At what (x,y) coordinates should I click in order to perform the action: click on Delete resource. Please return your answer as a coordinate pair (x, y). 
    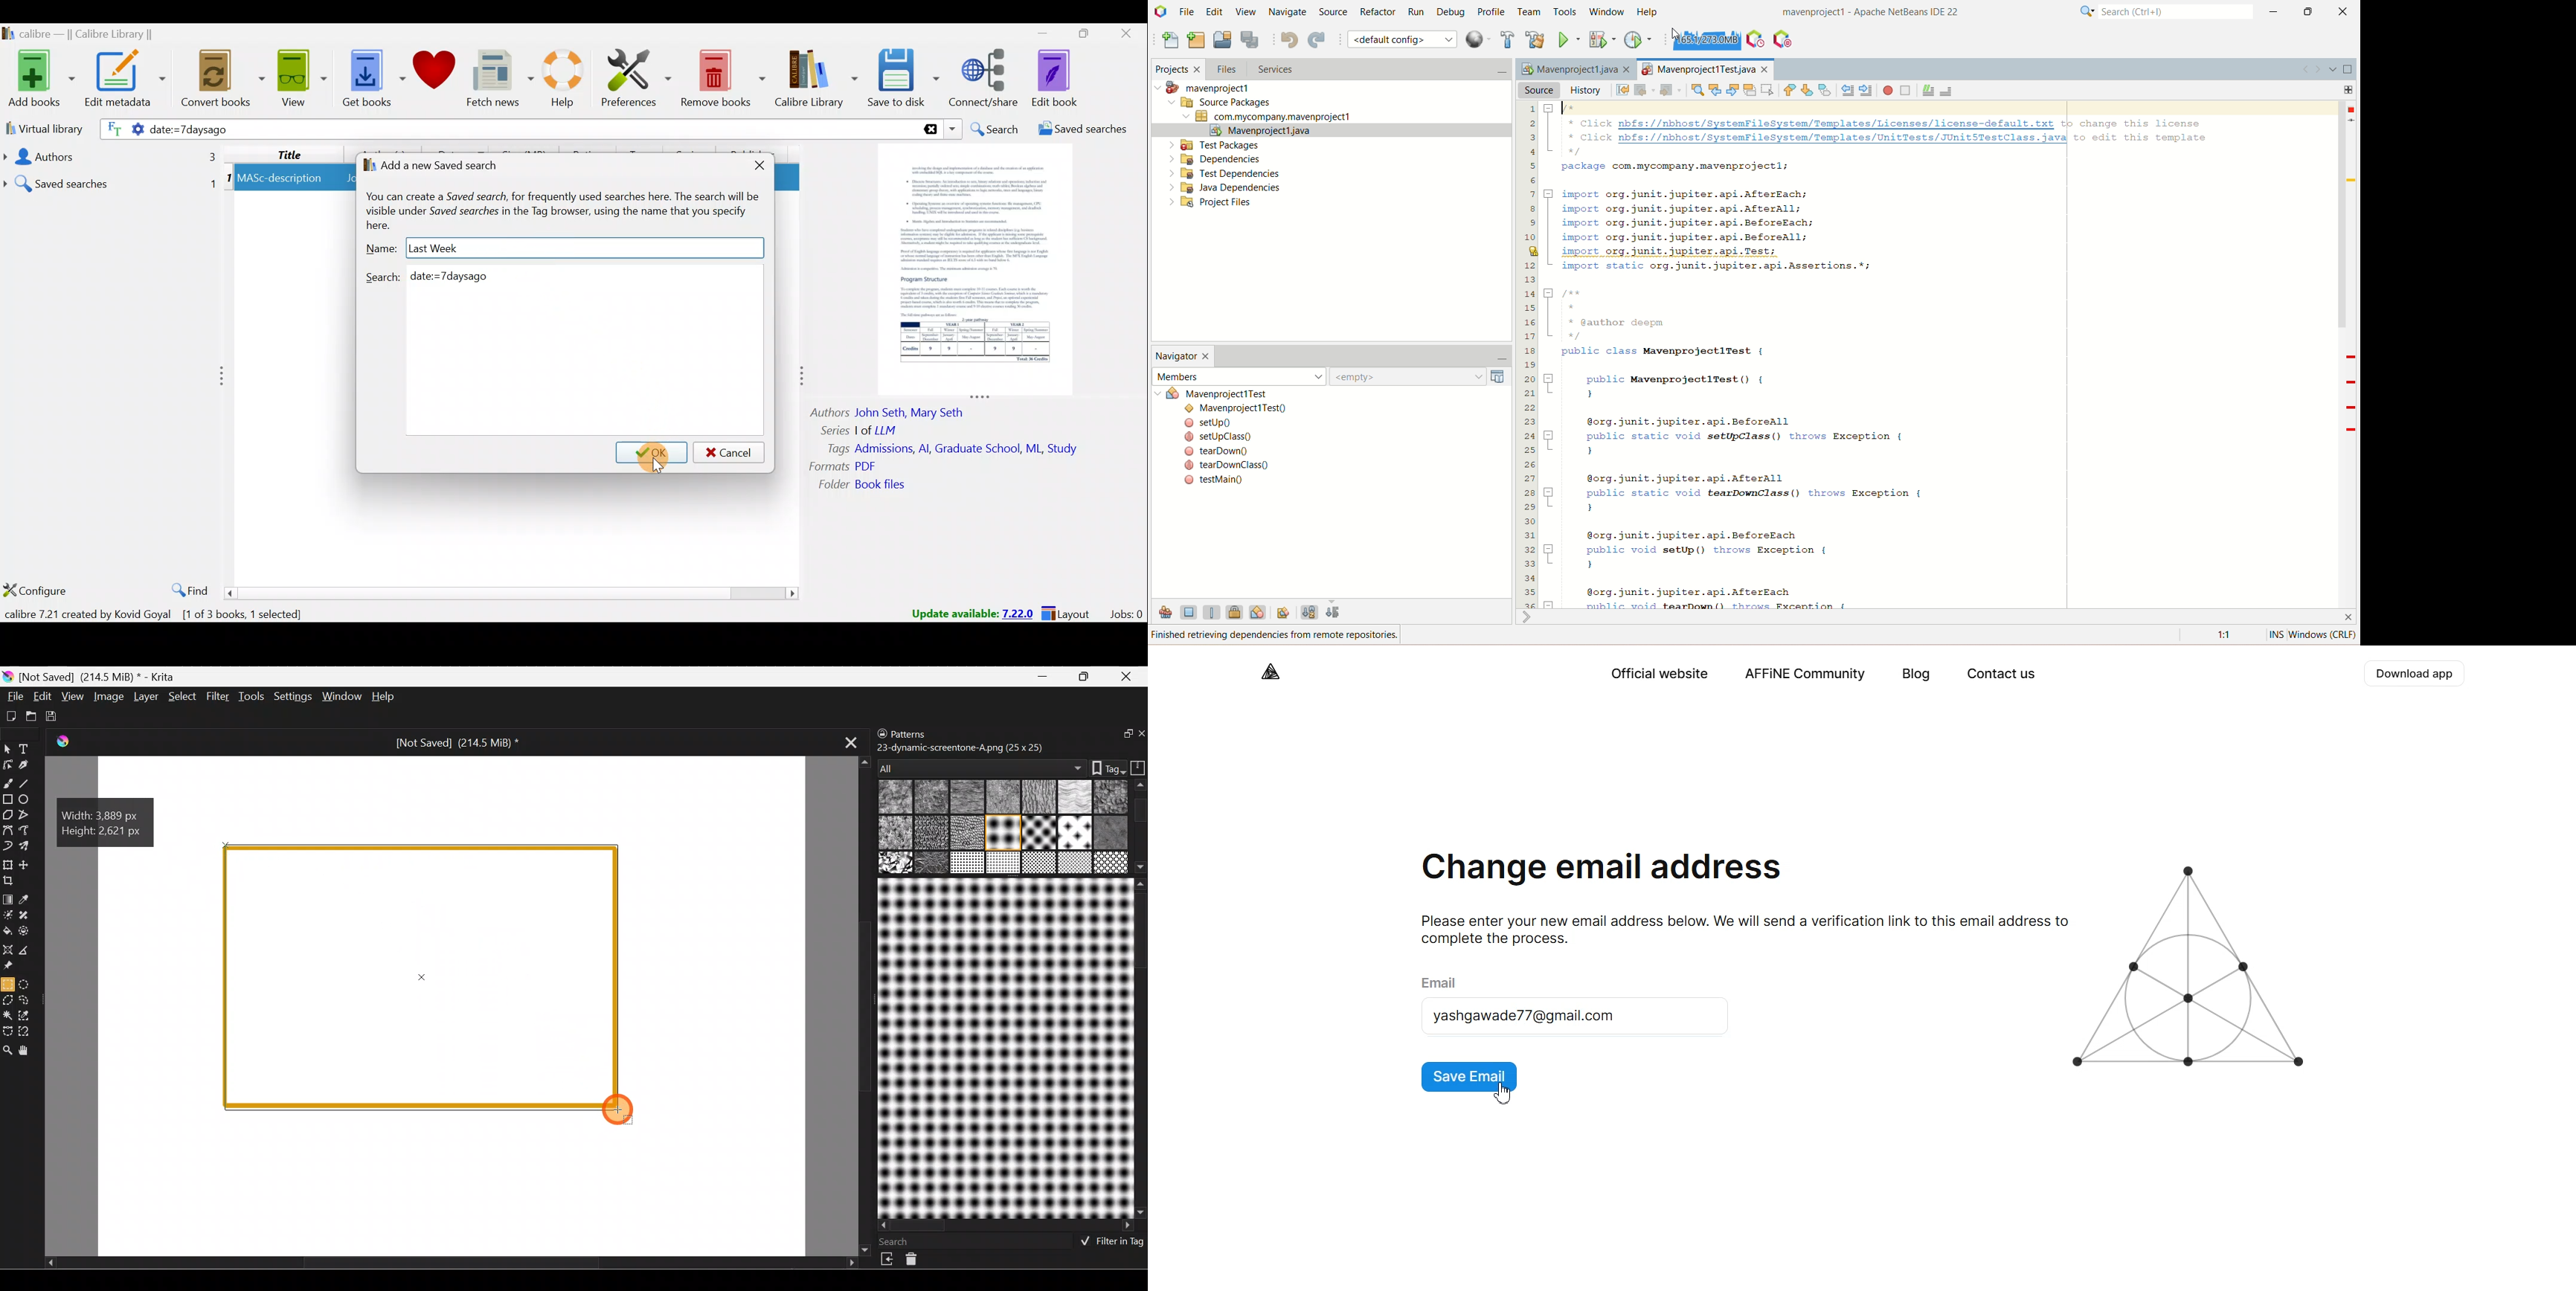
    Looking at the image, I should click on (918, 1262).